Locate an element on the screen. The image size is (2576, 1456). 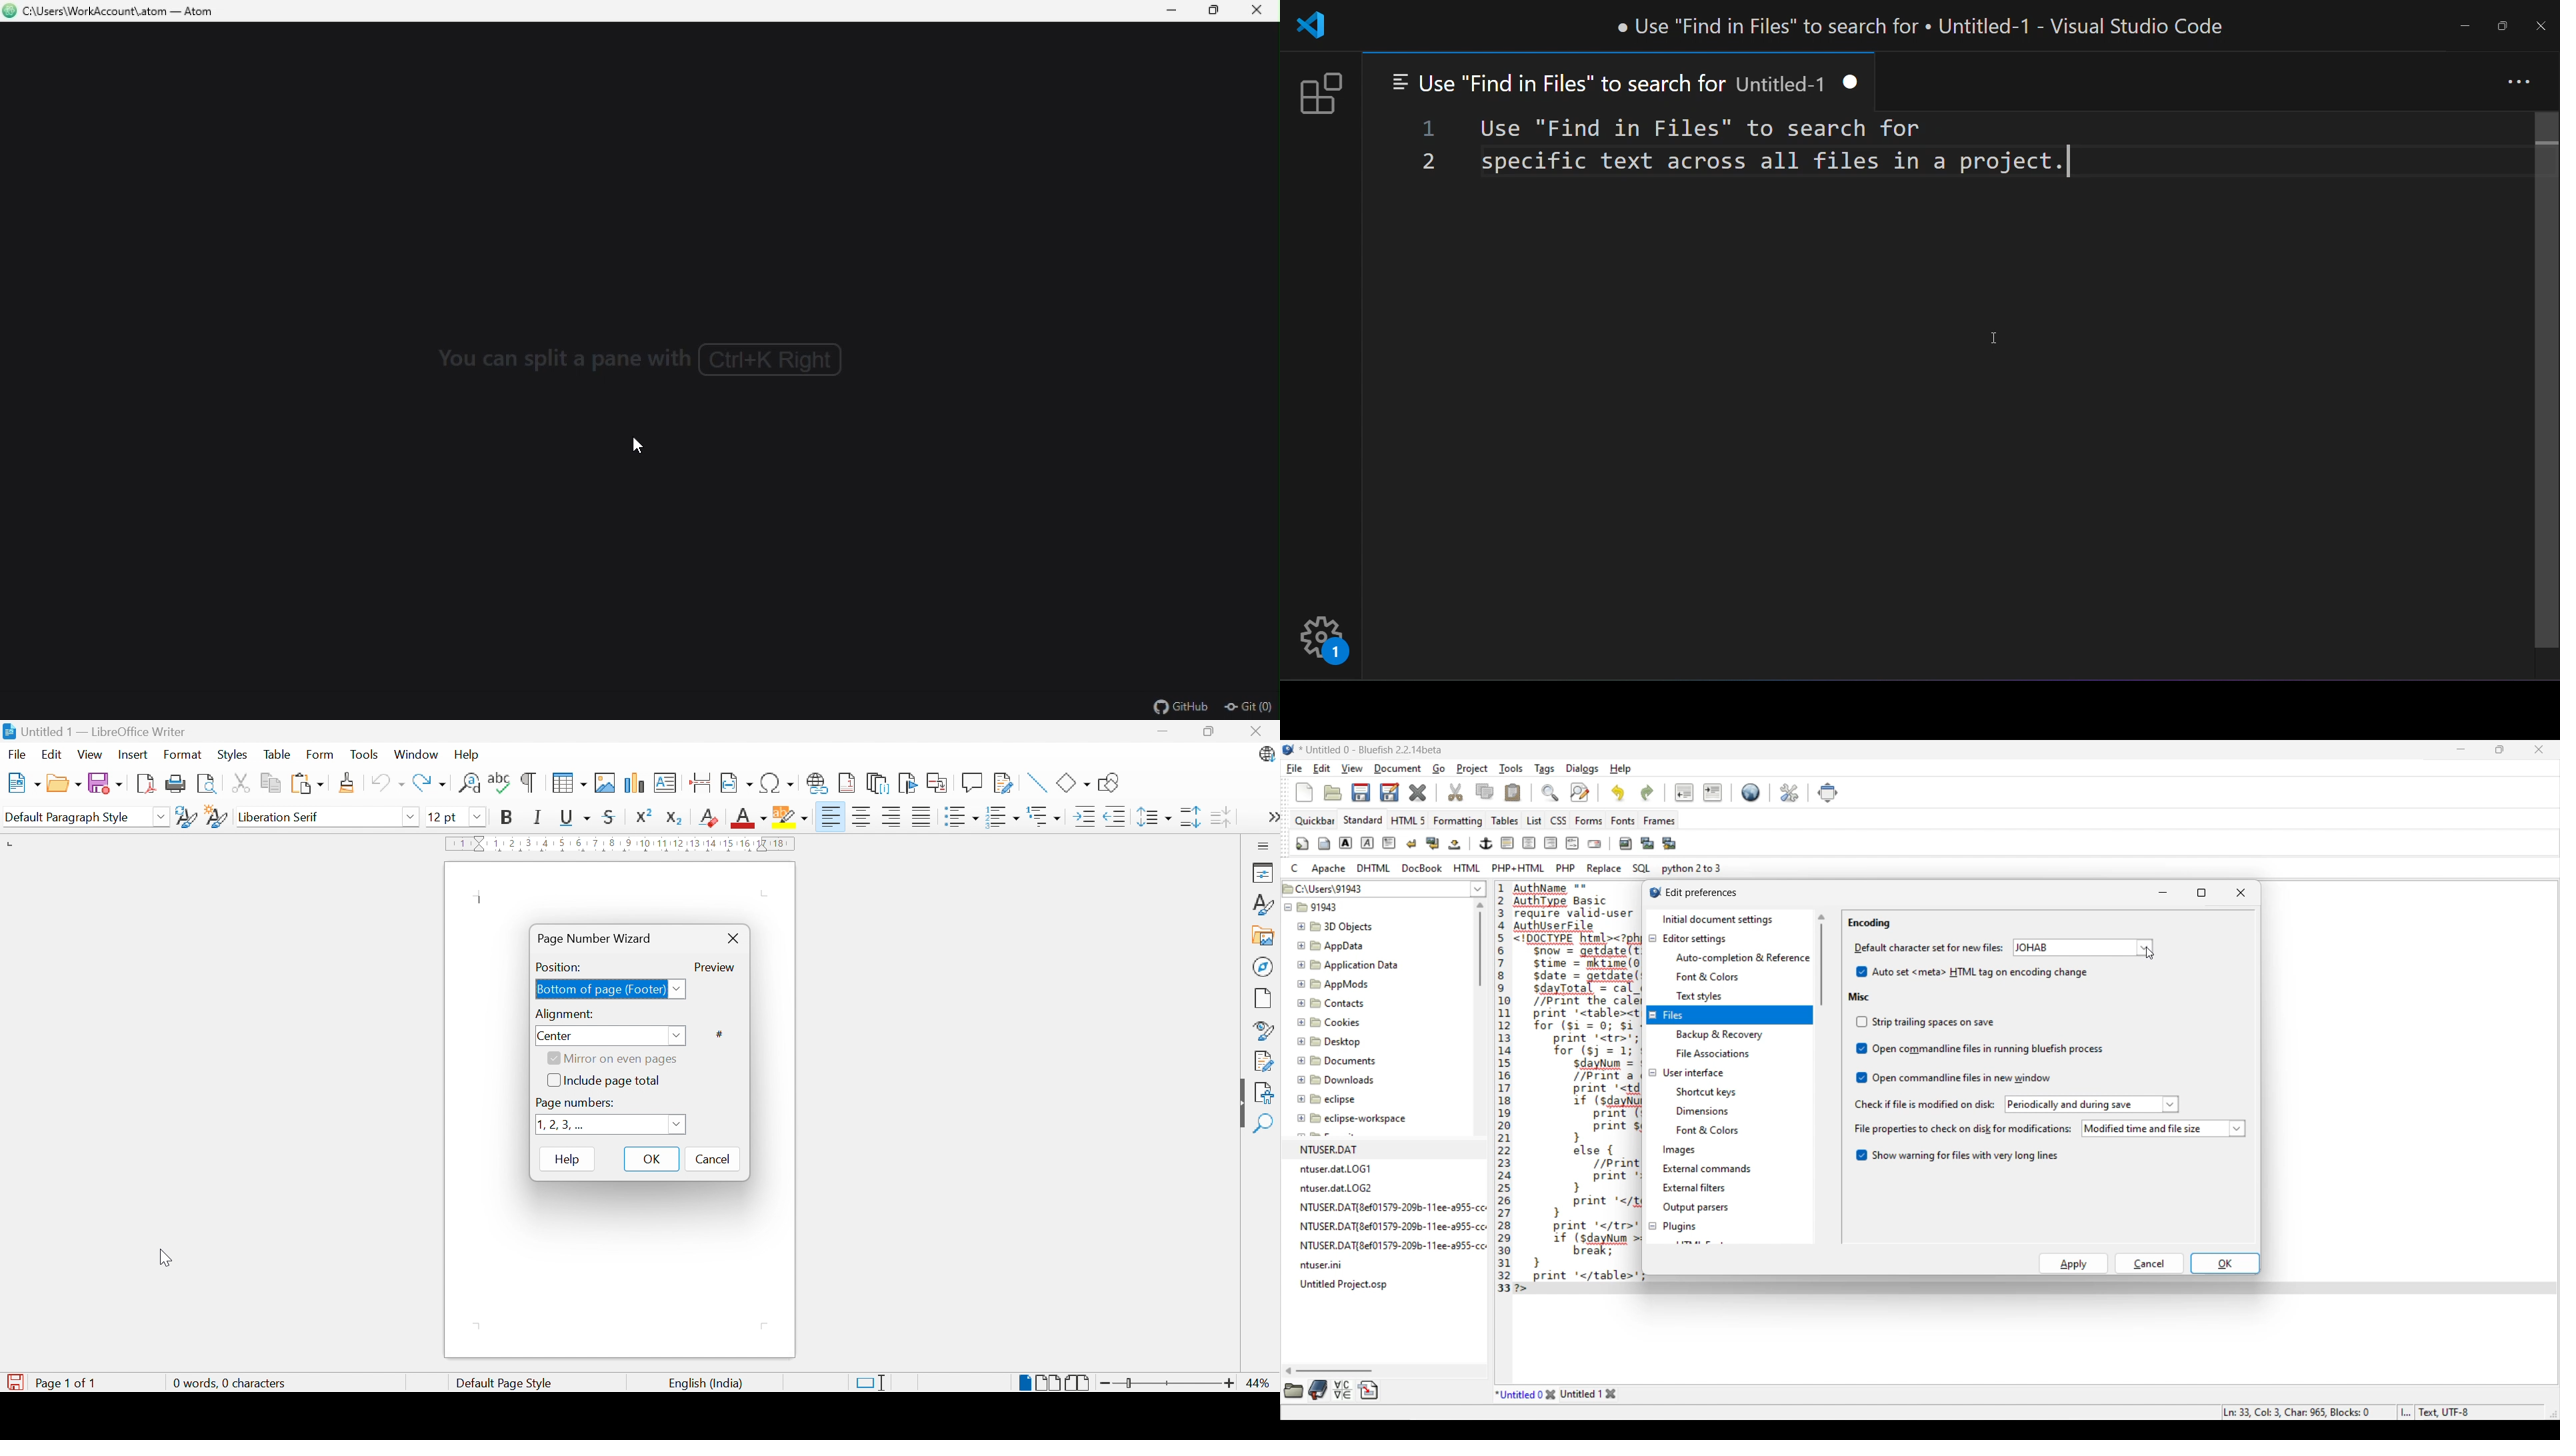
VSCode logo is located at coordinates (1314, 25).